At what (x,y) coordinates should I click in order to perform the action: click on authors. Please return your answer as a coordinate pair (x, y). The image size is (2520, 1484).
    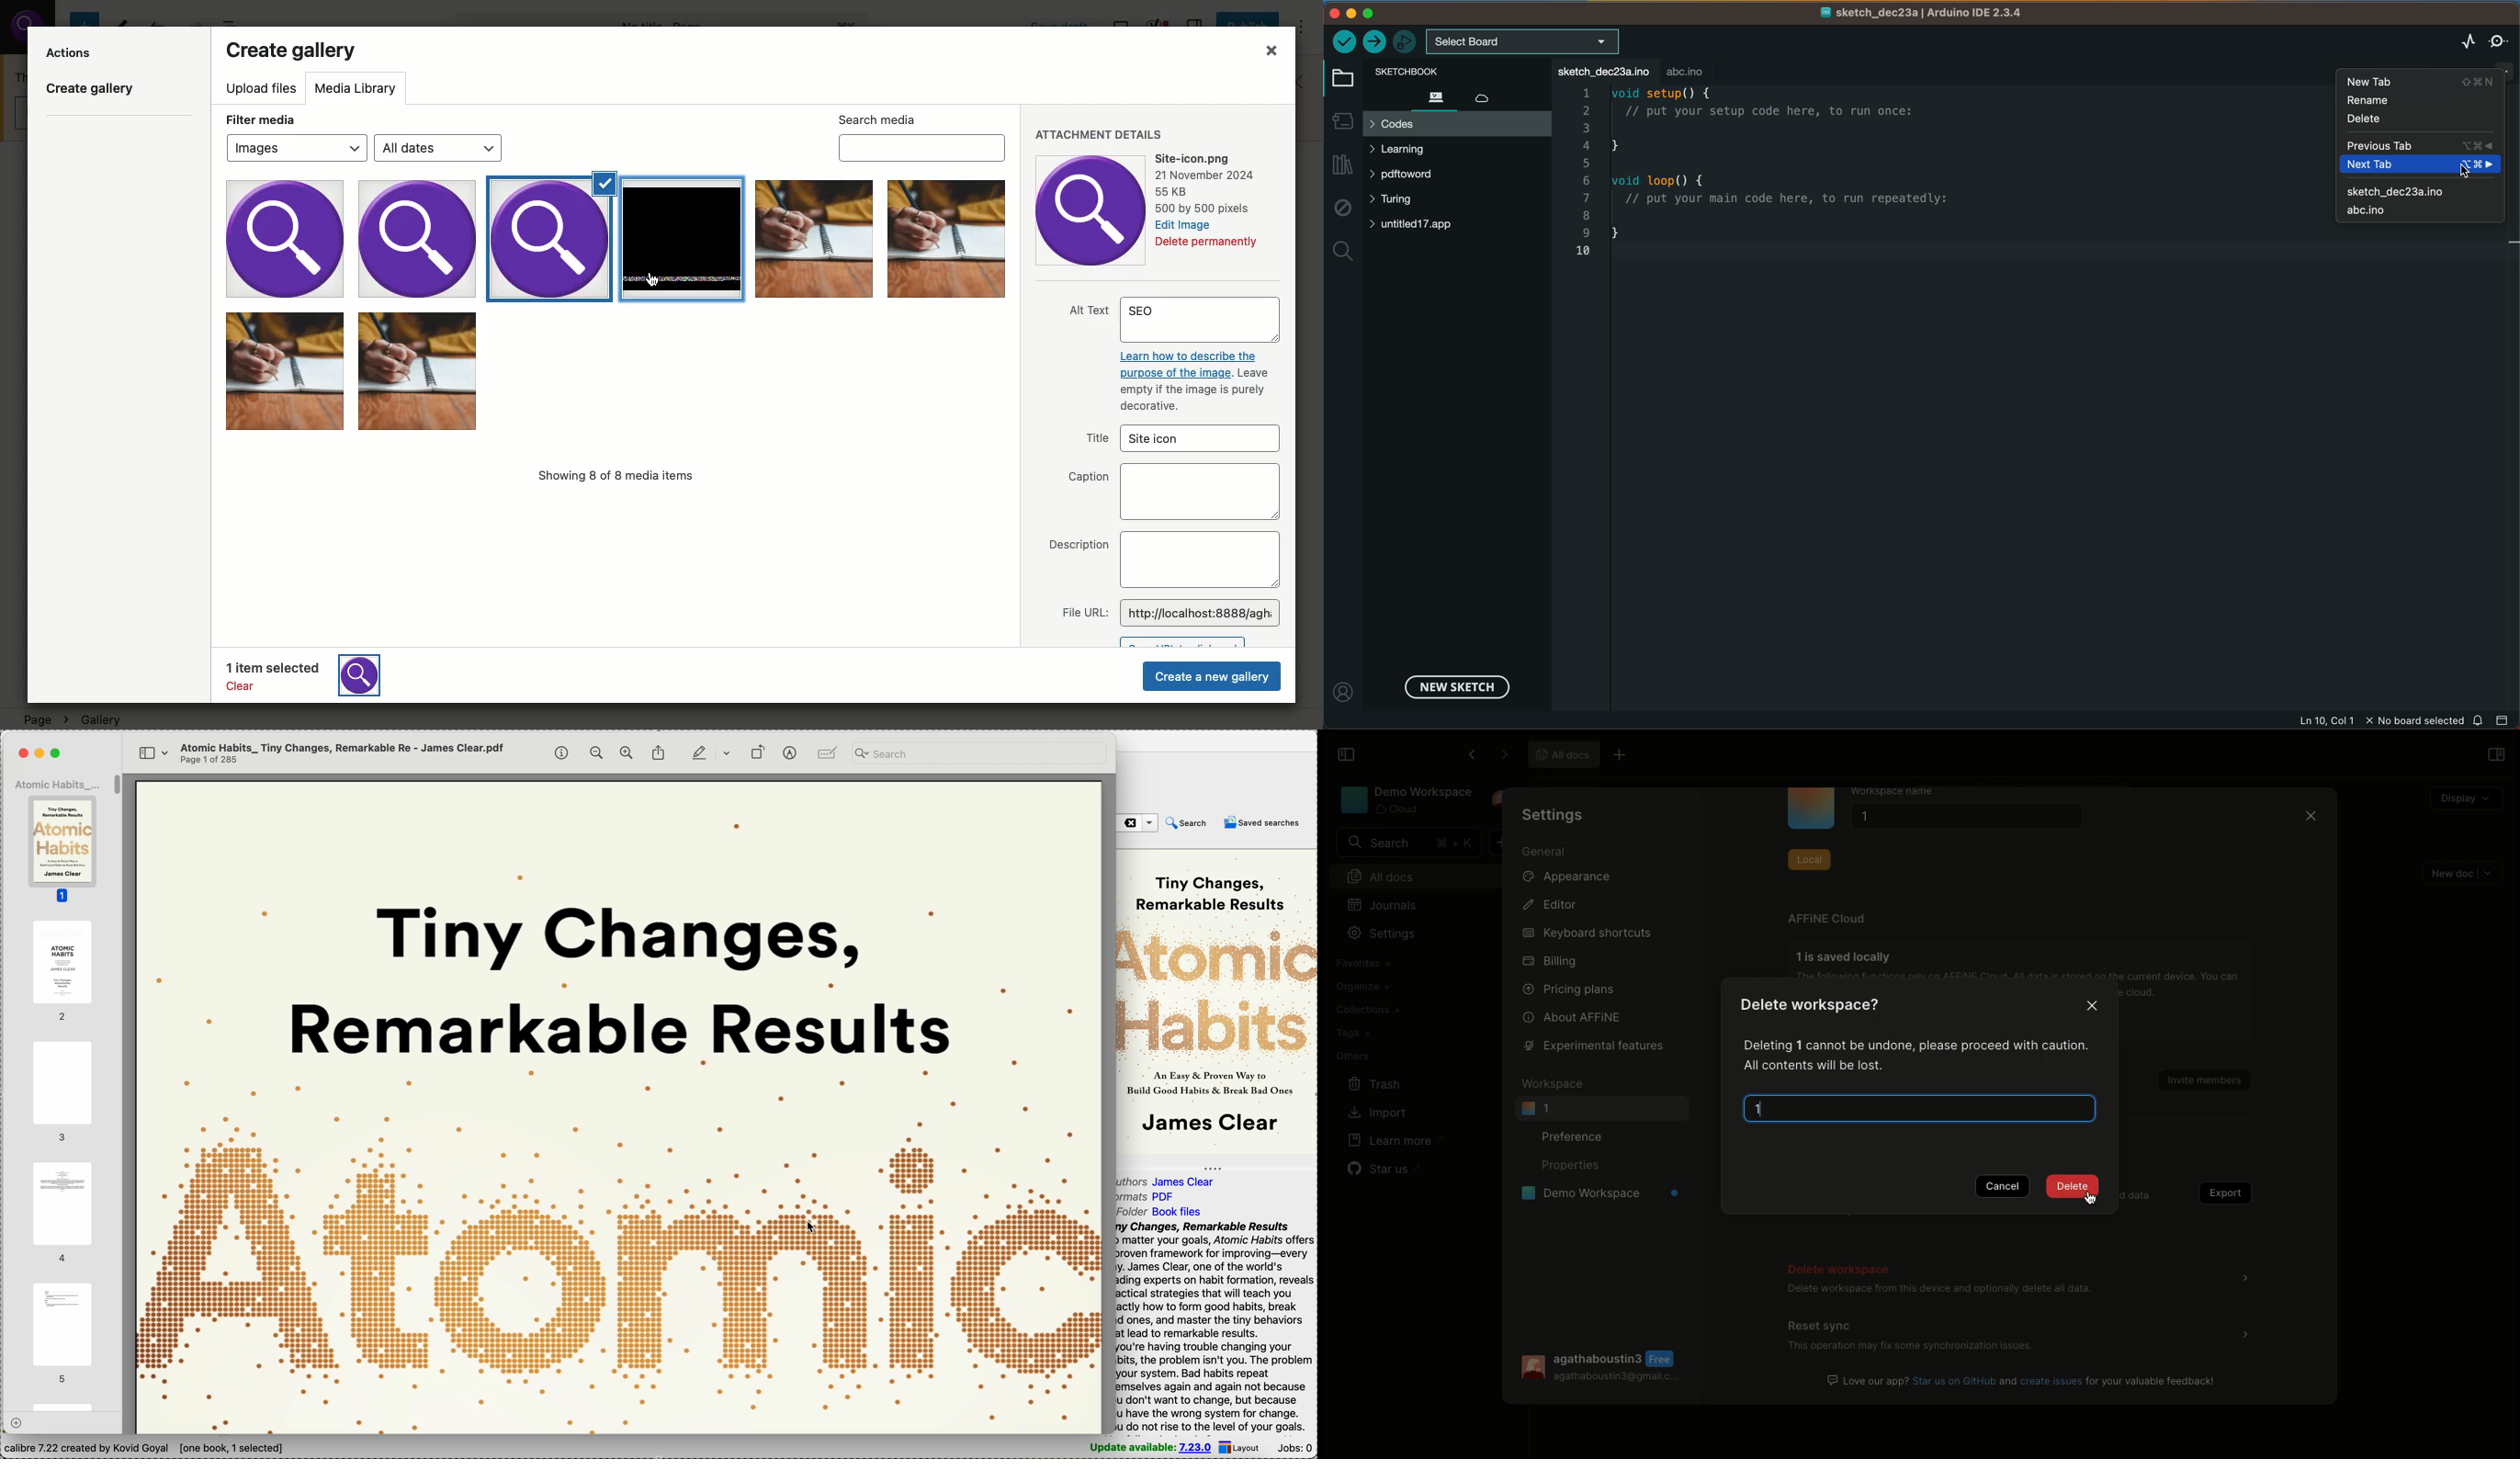
    Looking at the image, I should click on (1171, 1181).